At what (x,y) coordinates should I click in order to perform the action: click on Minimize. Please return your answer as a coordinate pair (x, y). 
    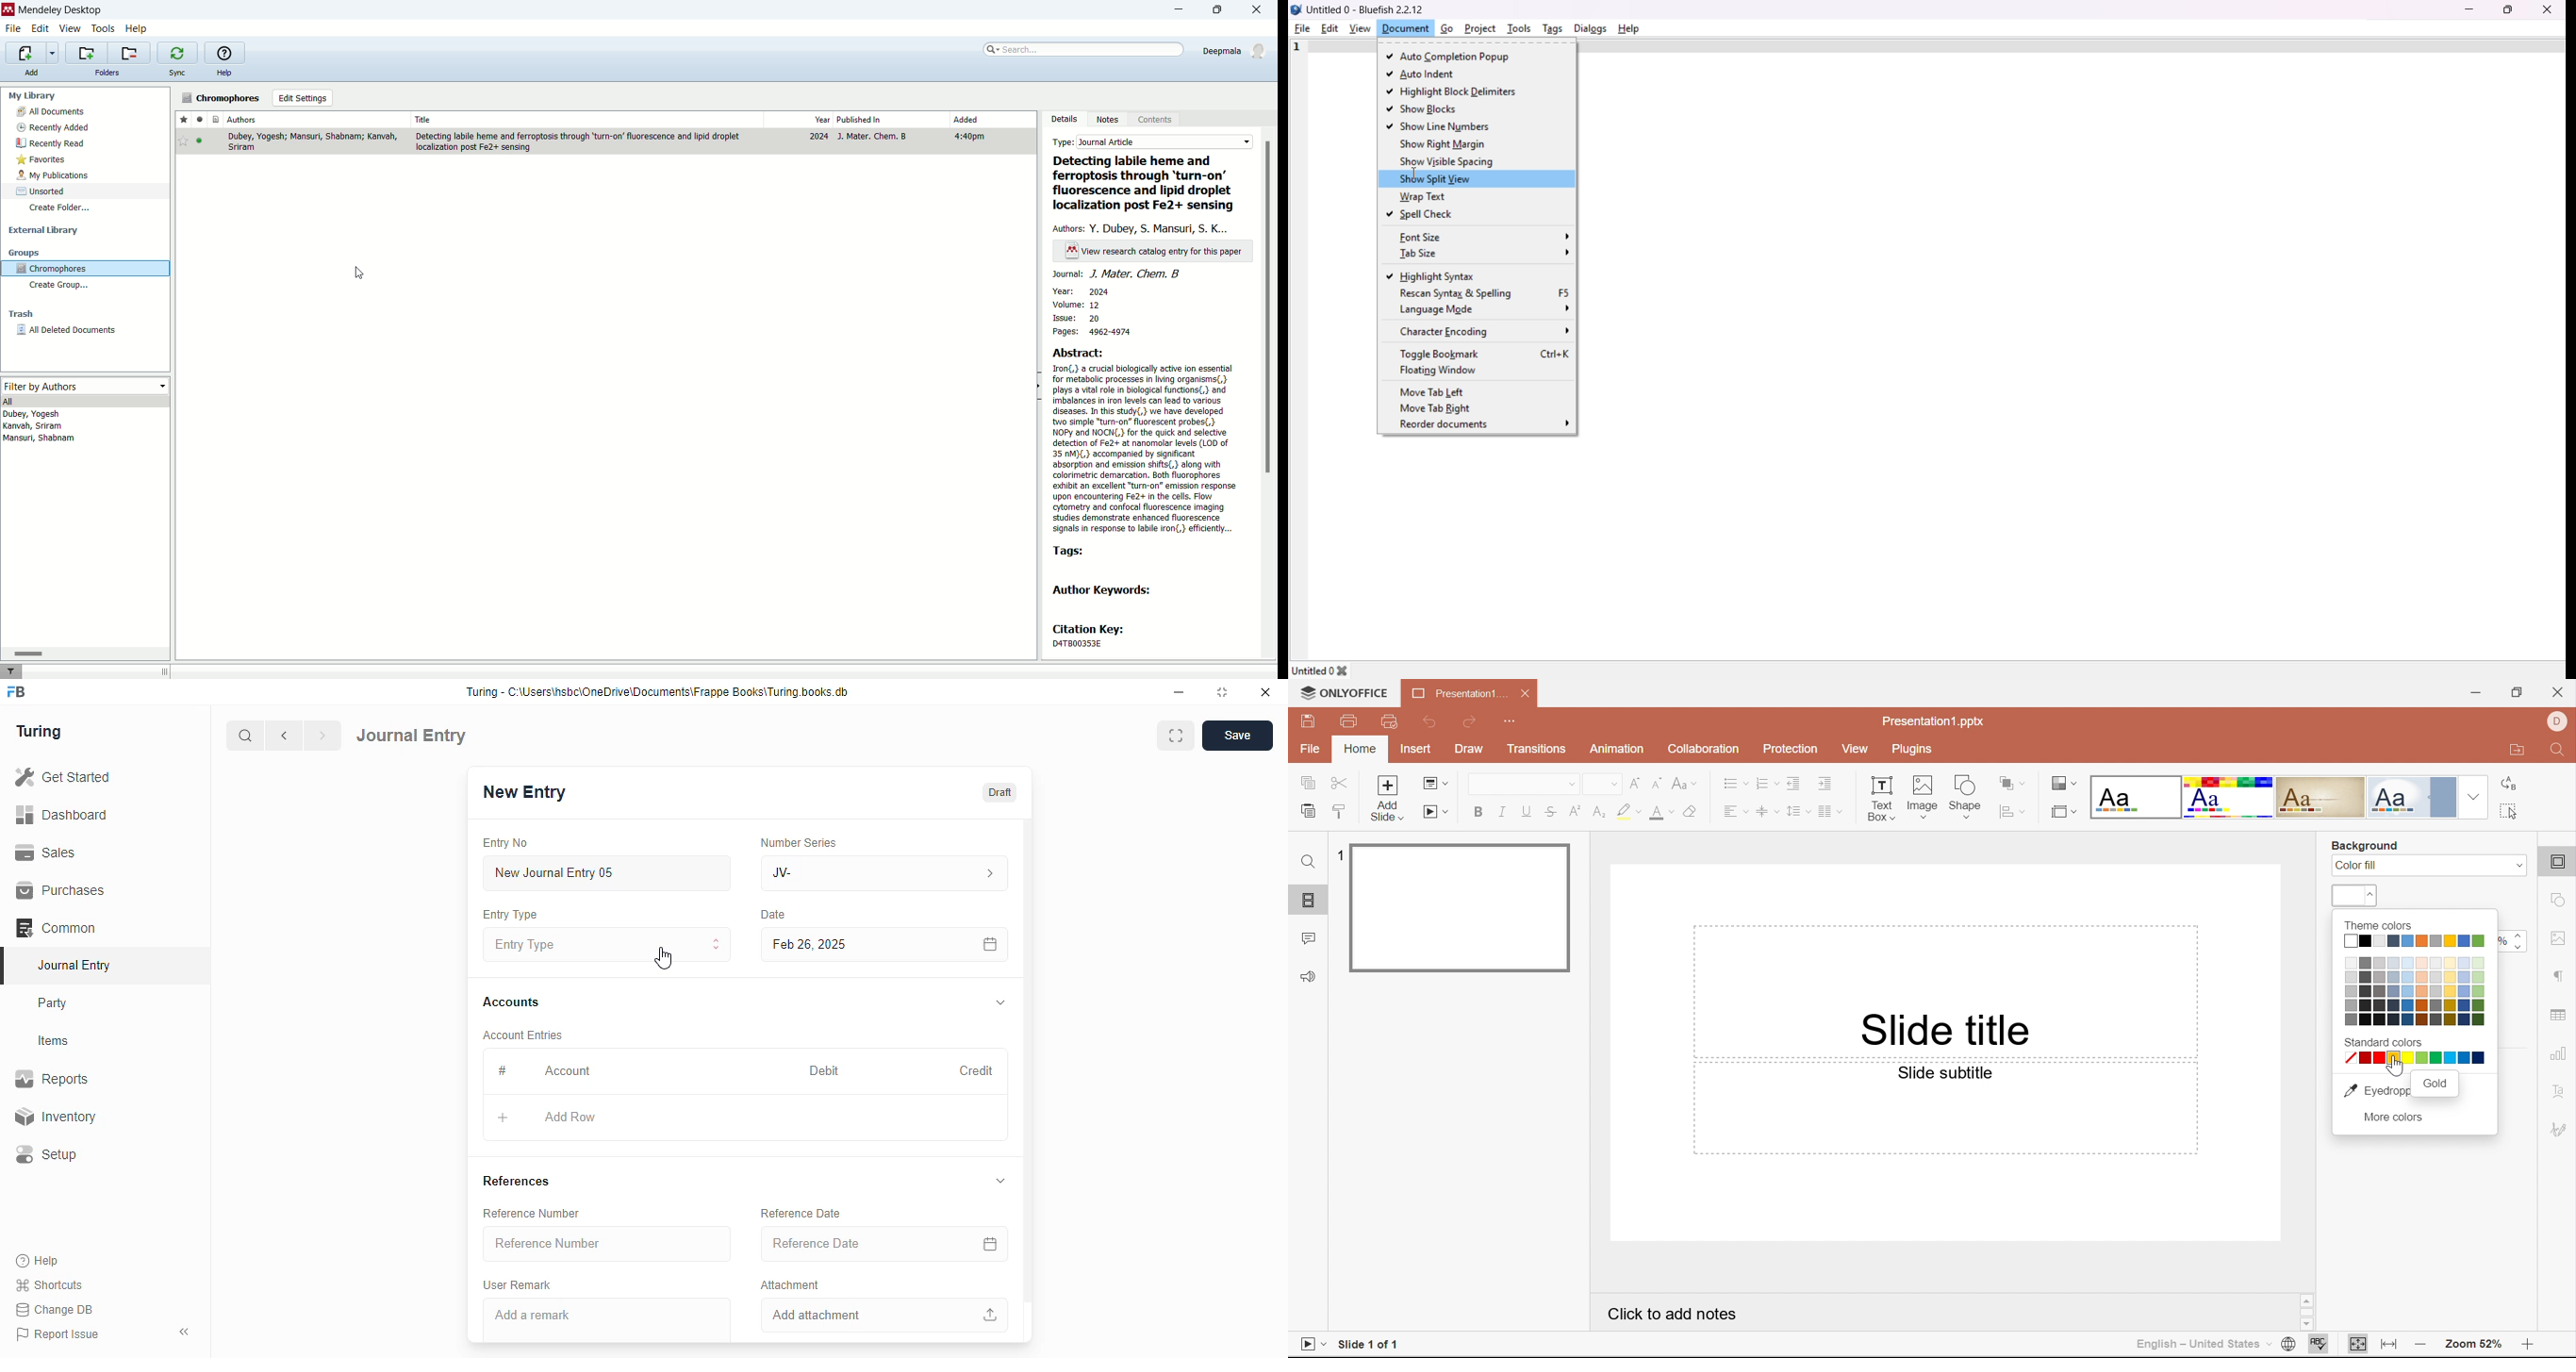
    Looking at the image, I should click on (2475, 693).